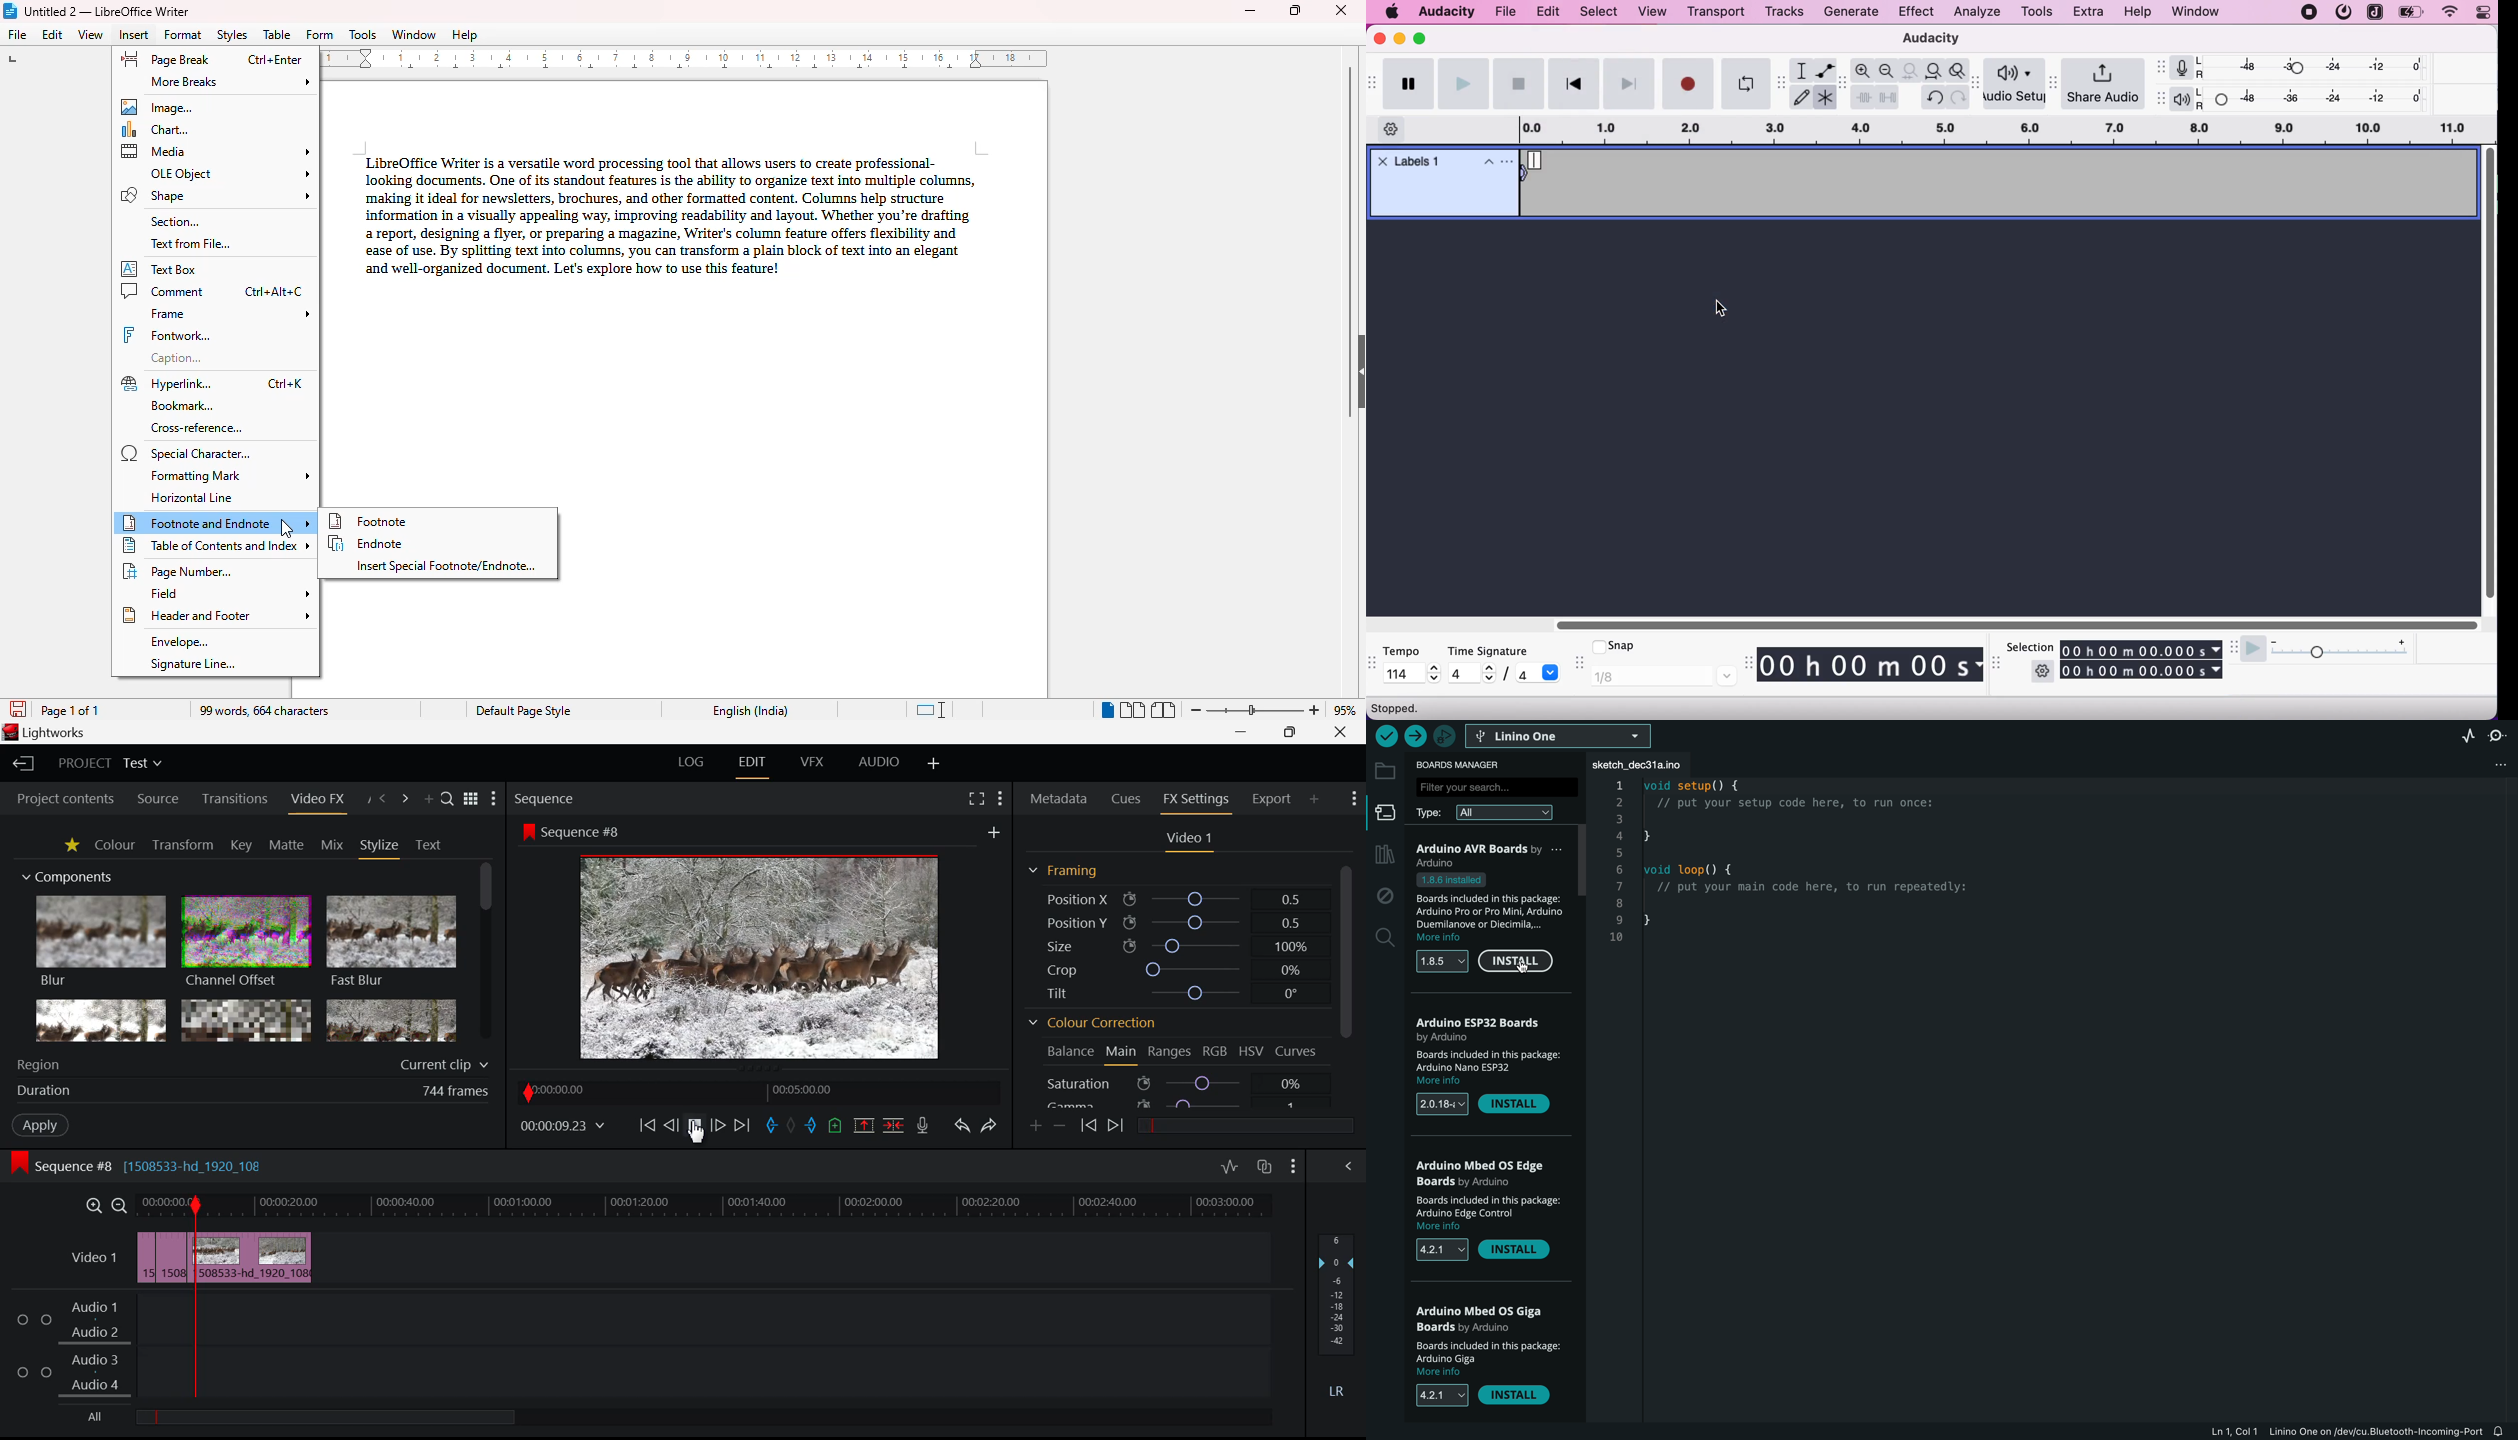  What do you see at coordinates (1174, 923) in the screenshot?
I see `Position Y` at bounding box center [1174, 923].